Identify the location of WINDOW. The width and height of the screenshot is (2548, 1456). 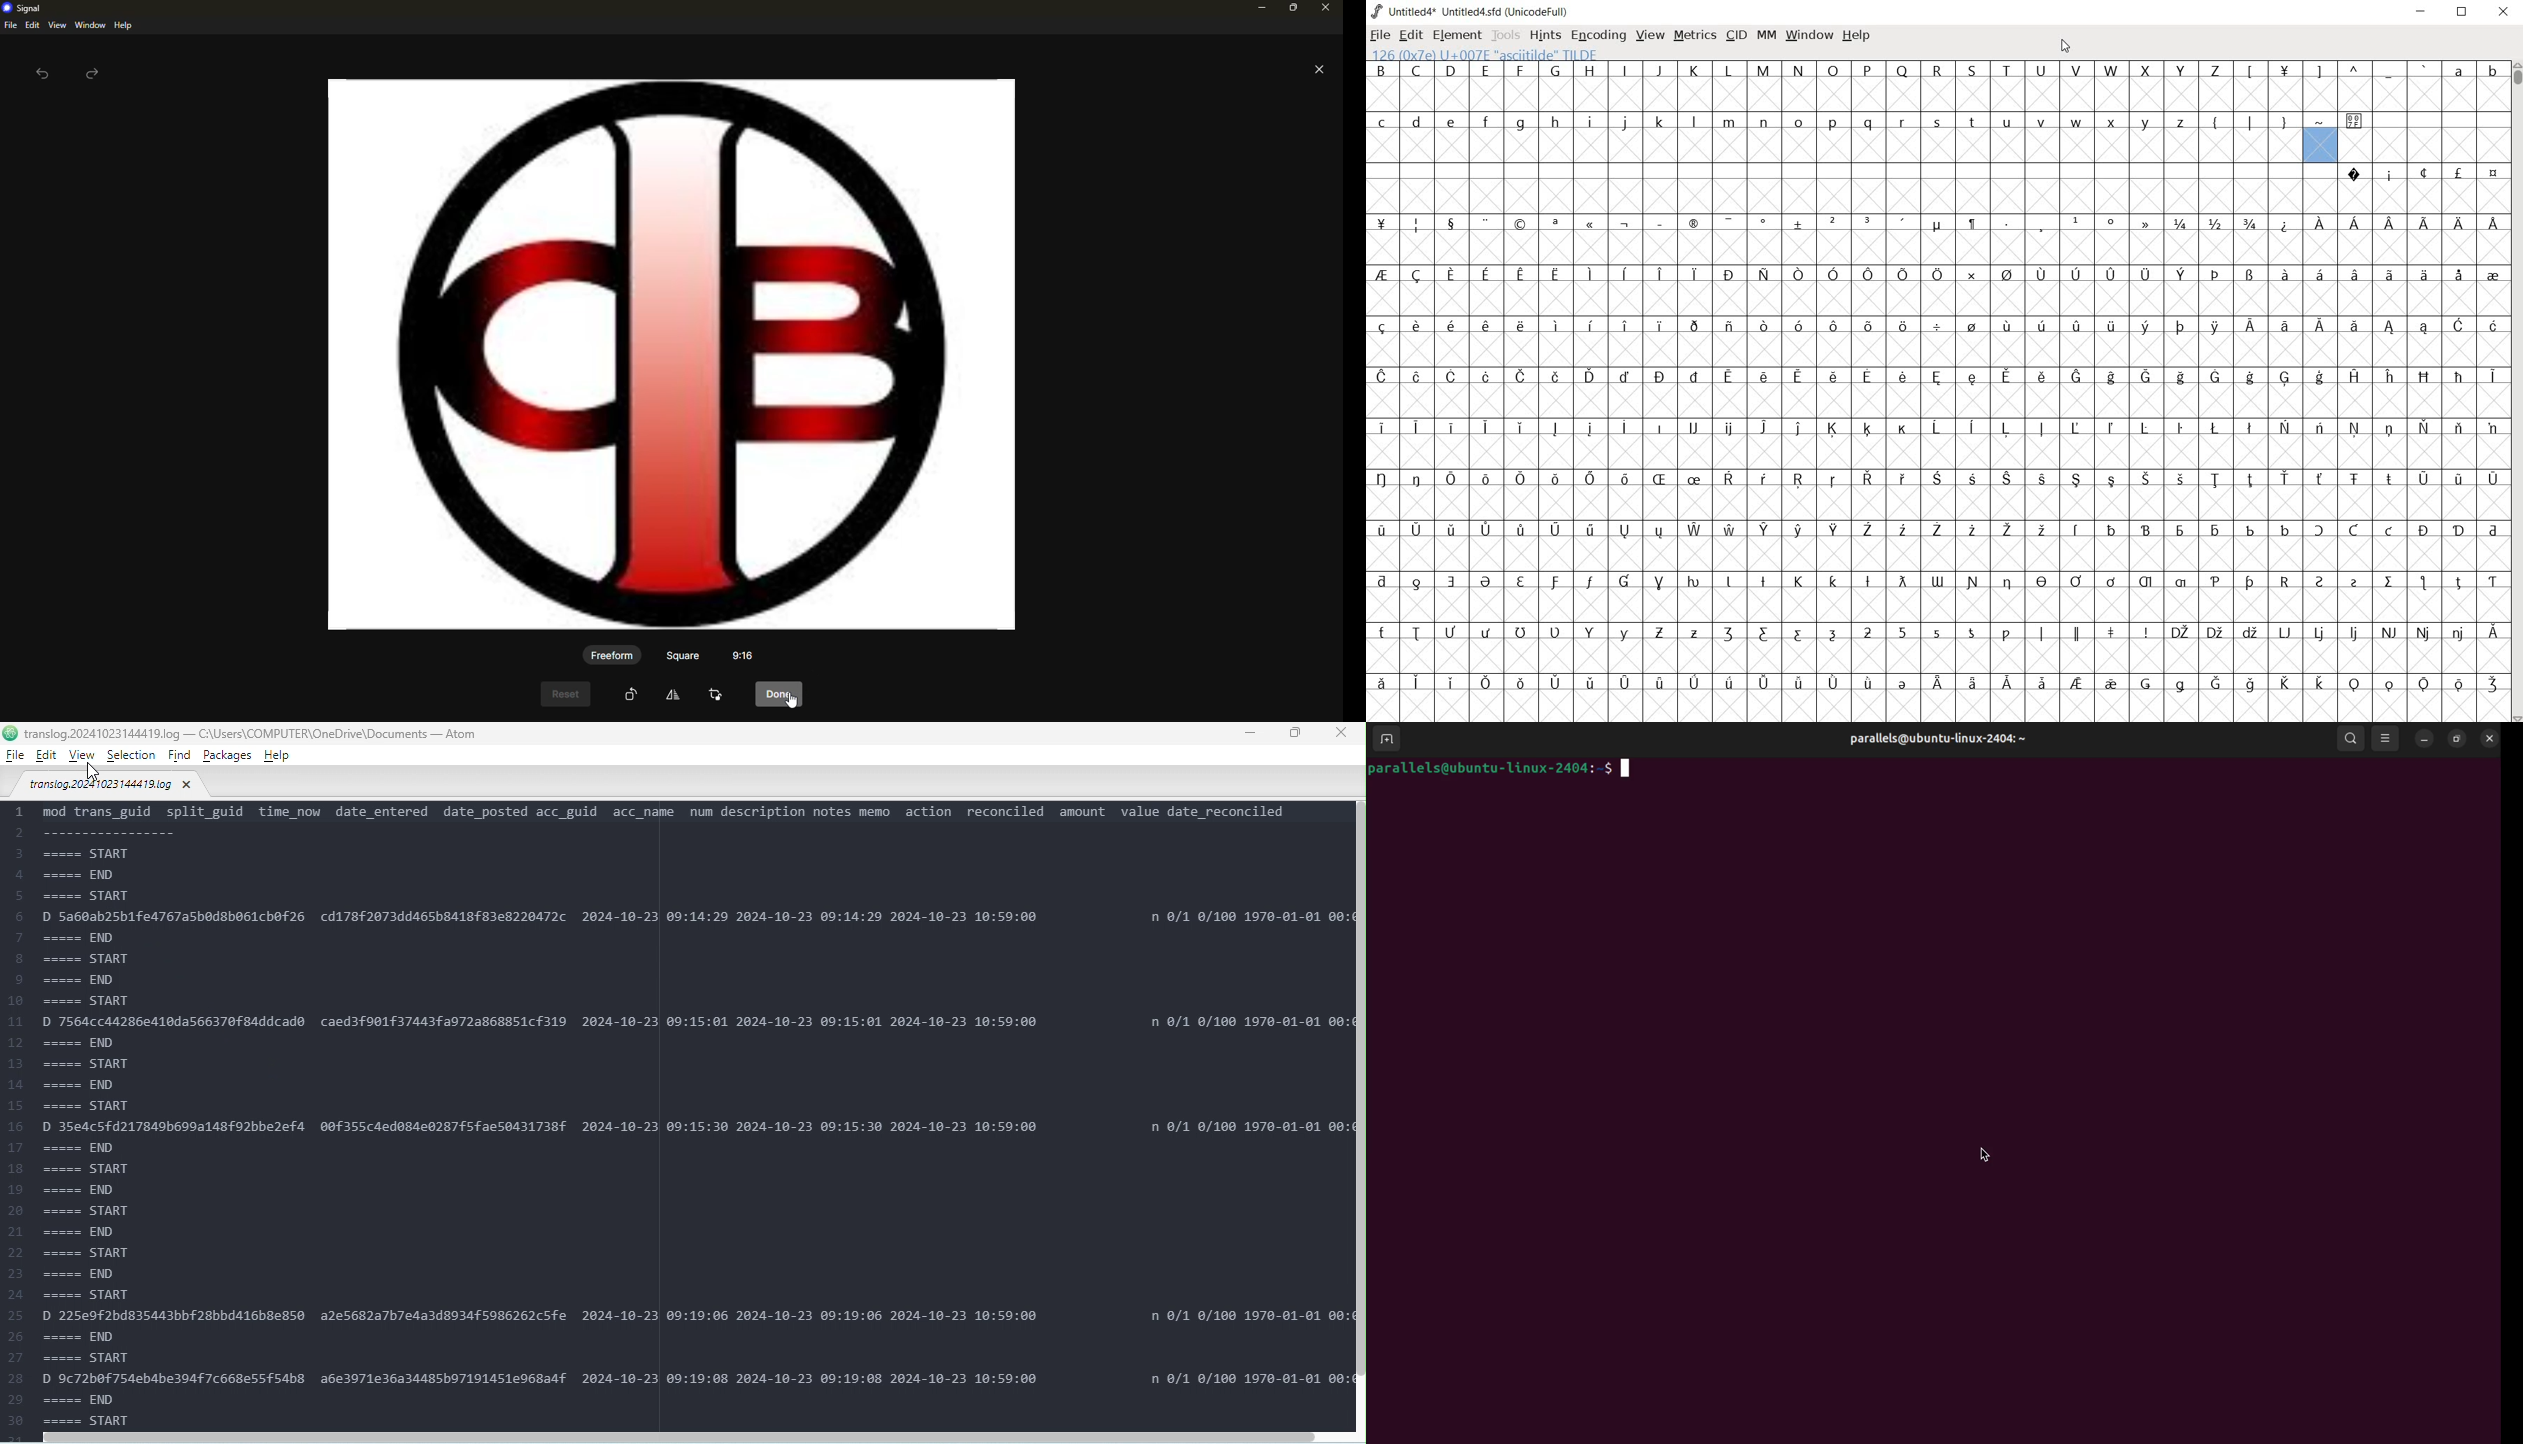
(1811, 35).